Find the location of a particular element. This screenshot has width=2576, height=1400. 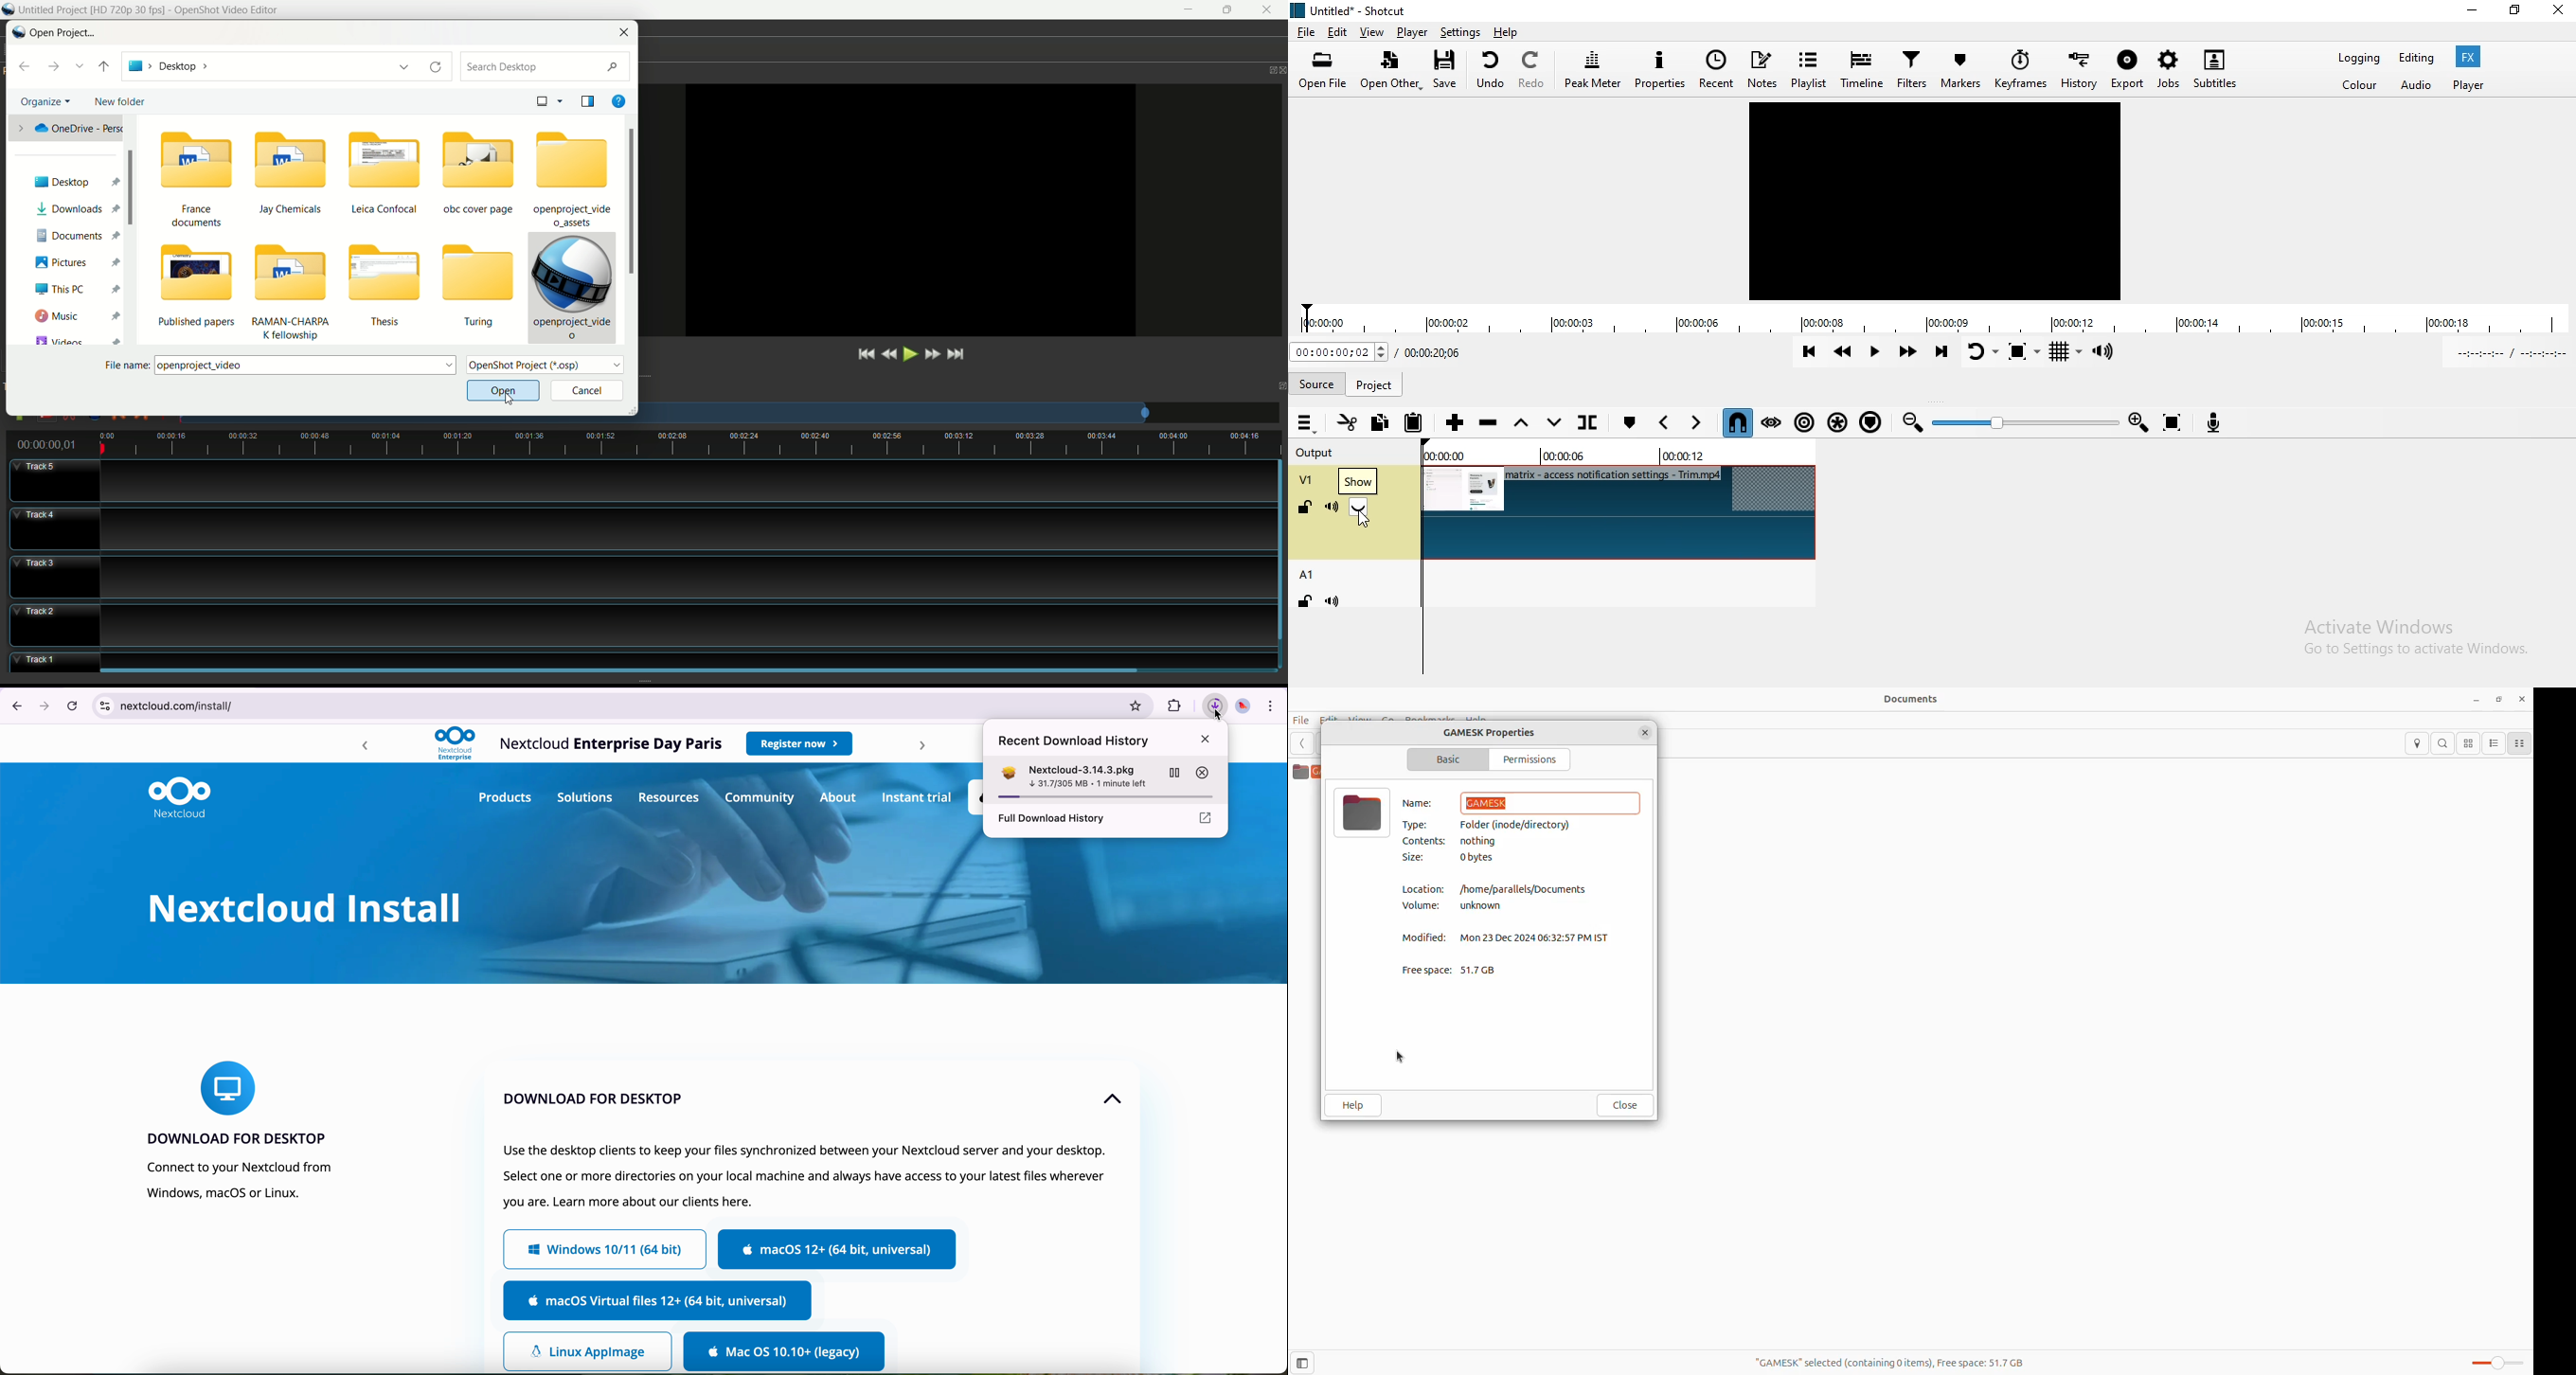

Modified: is located at coordinates (1428, 938).